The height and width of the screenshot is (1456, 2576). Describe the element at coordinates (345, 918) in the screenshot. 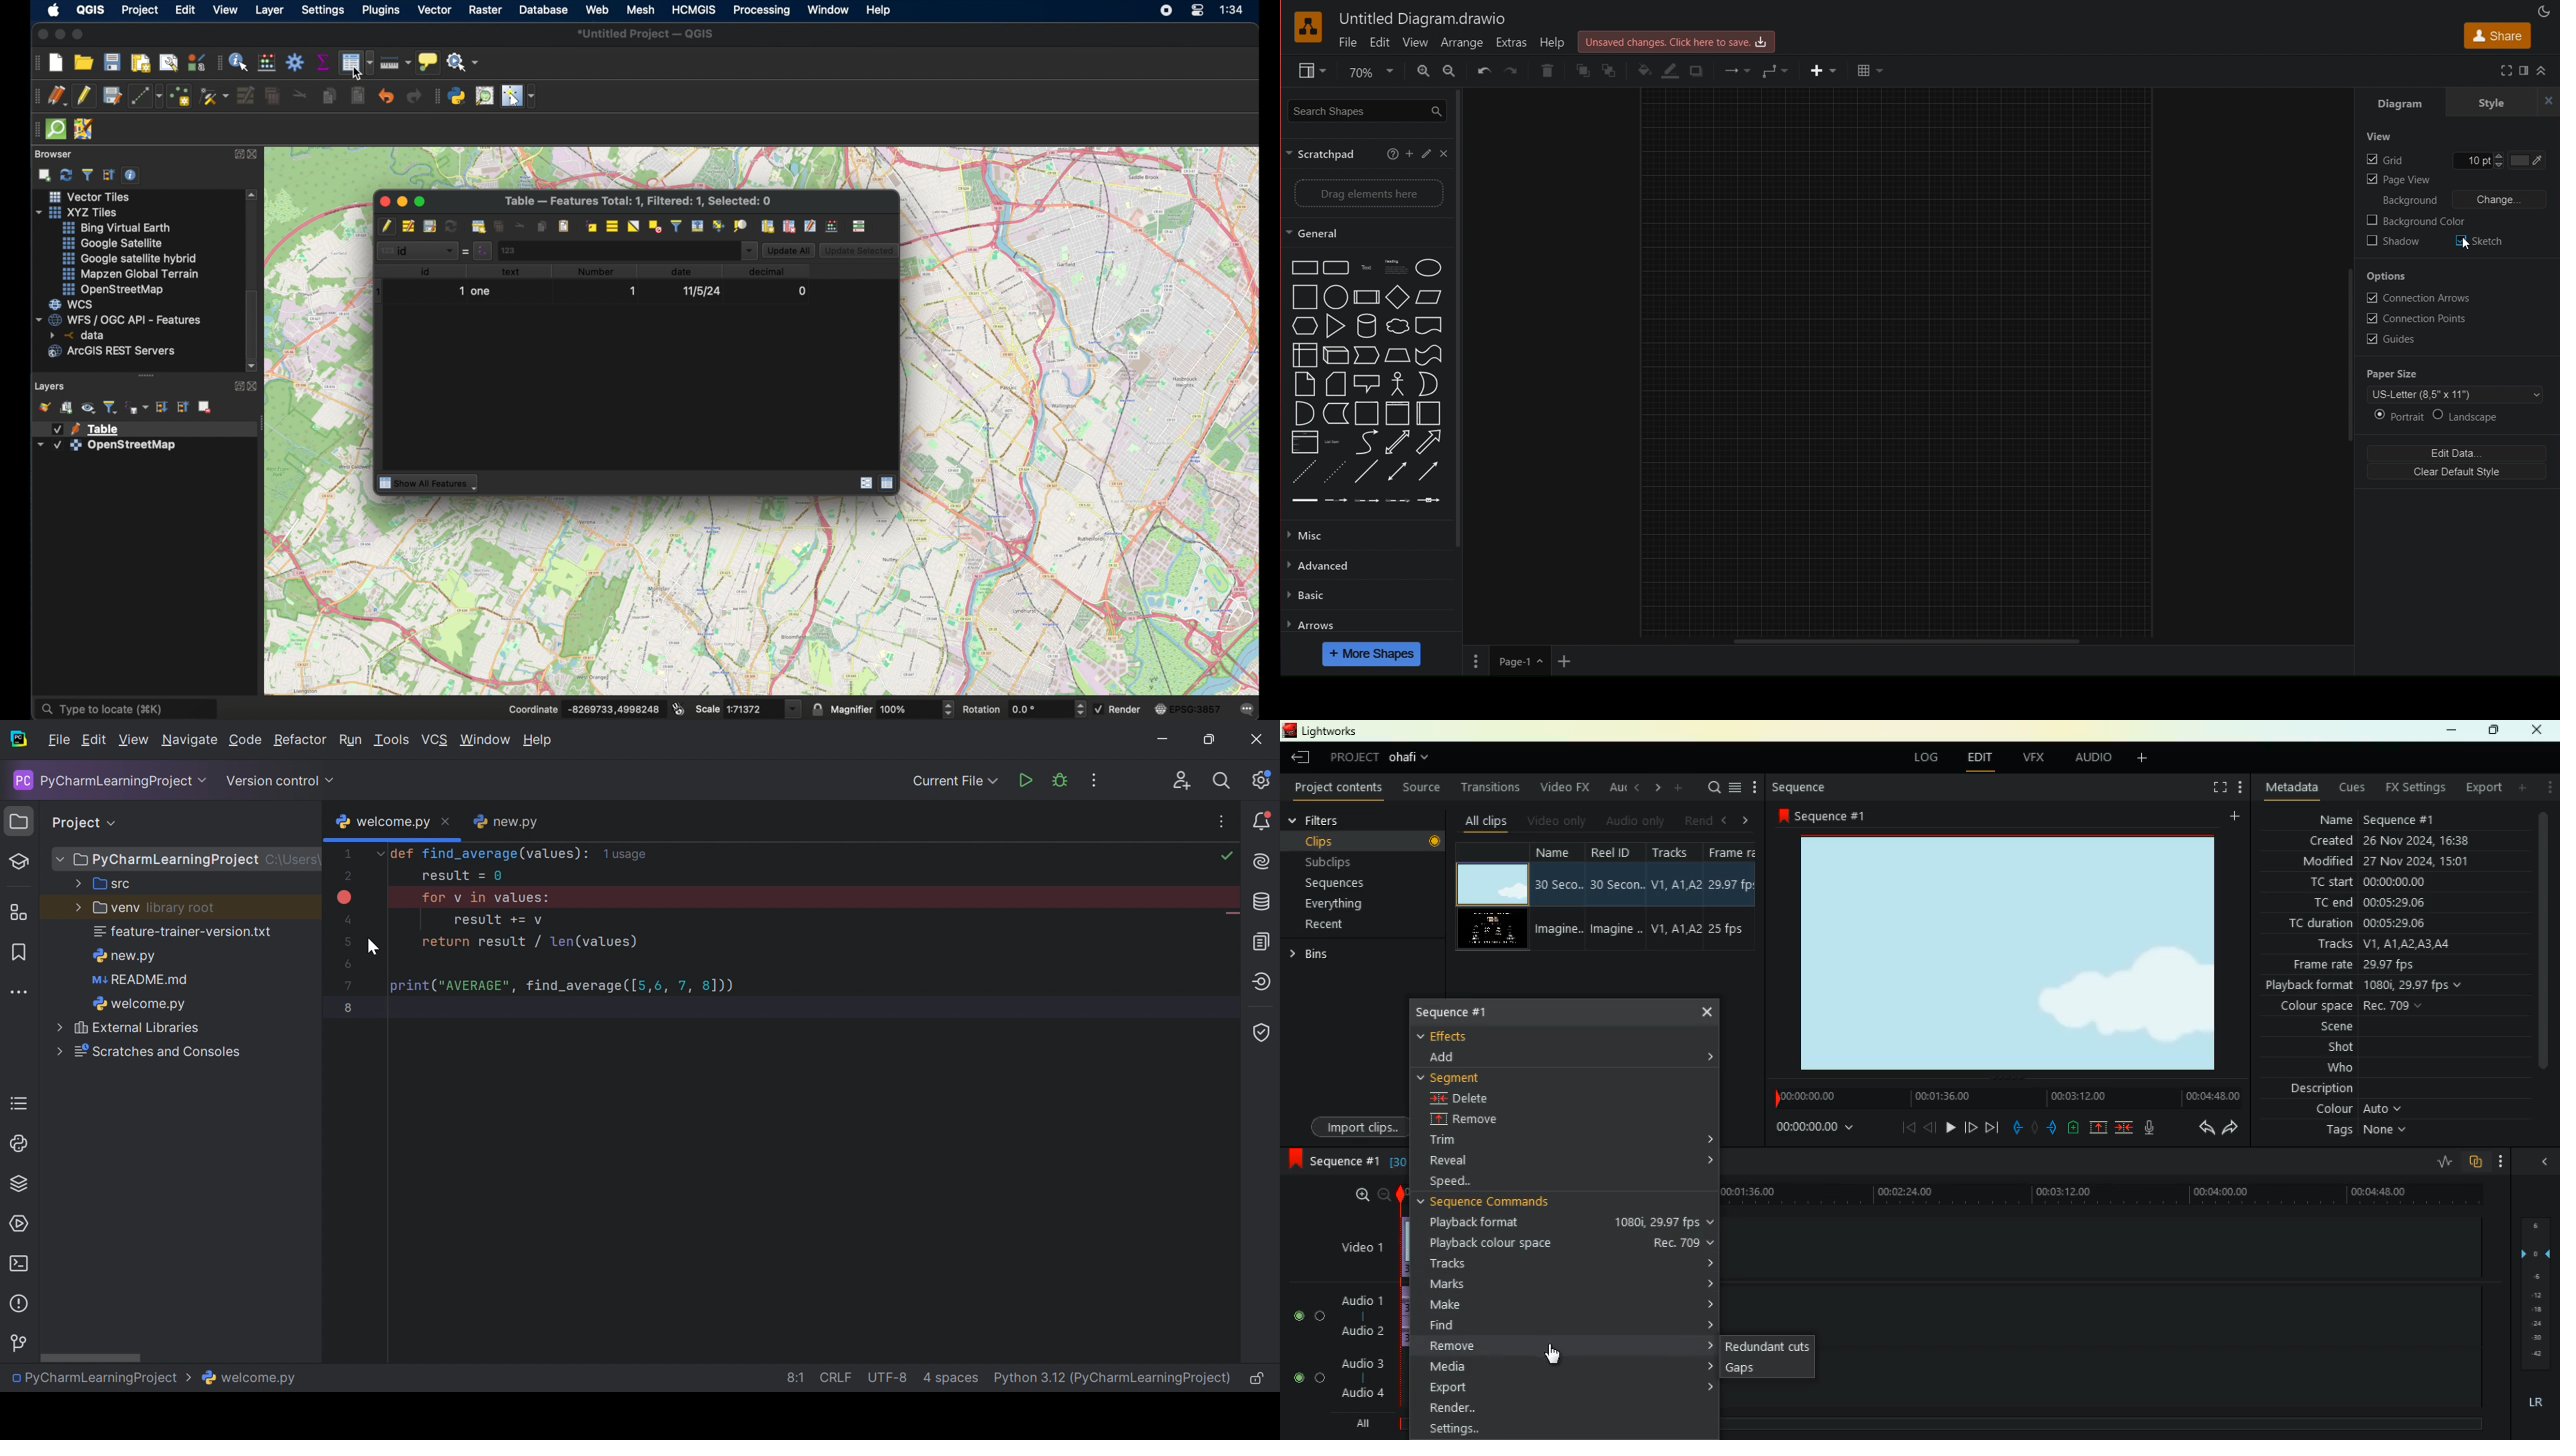

I see `4` at that location.